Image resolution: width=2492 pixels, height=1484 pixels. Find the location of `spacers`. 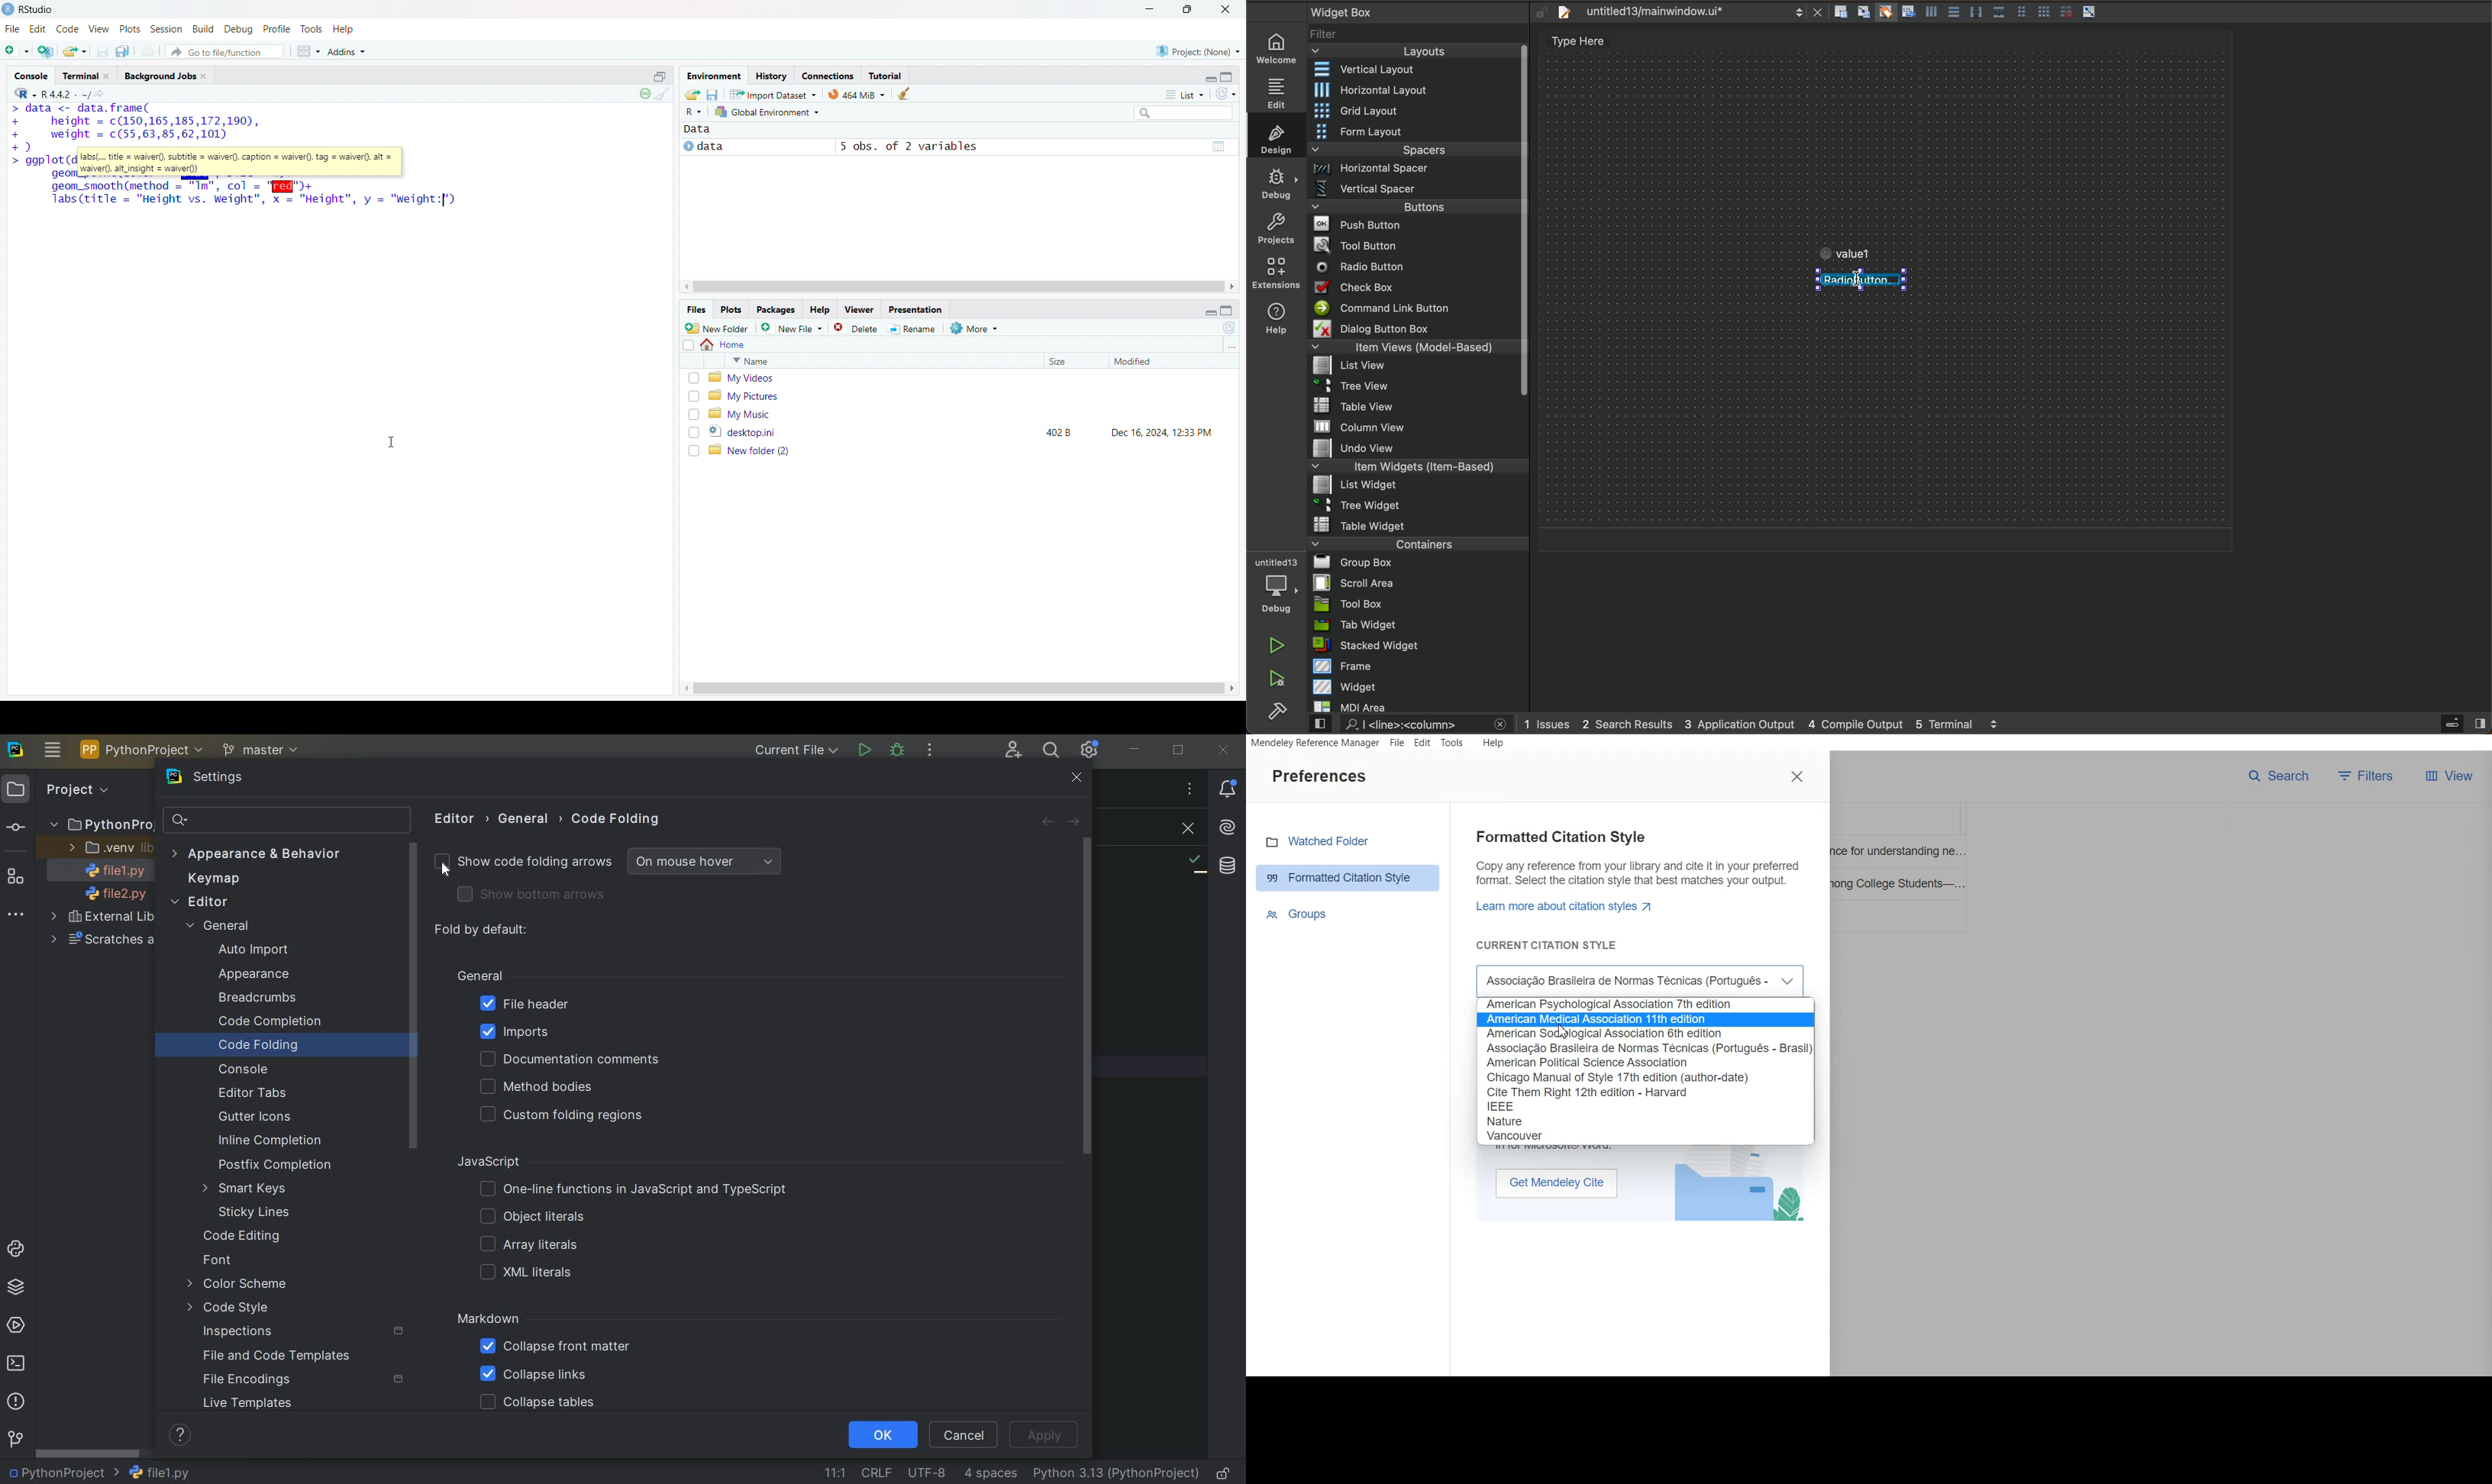

spacers is located at coordinates (1415, 153).